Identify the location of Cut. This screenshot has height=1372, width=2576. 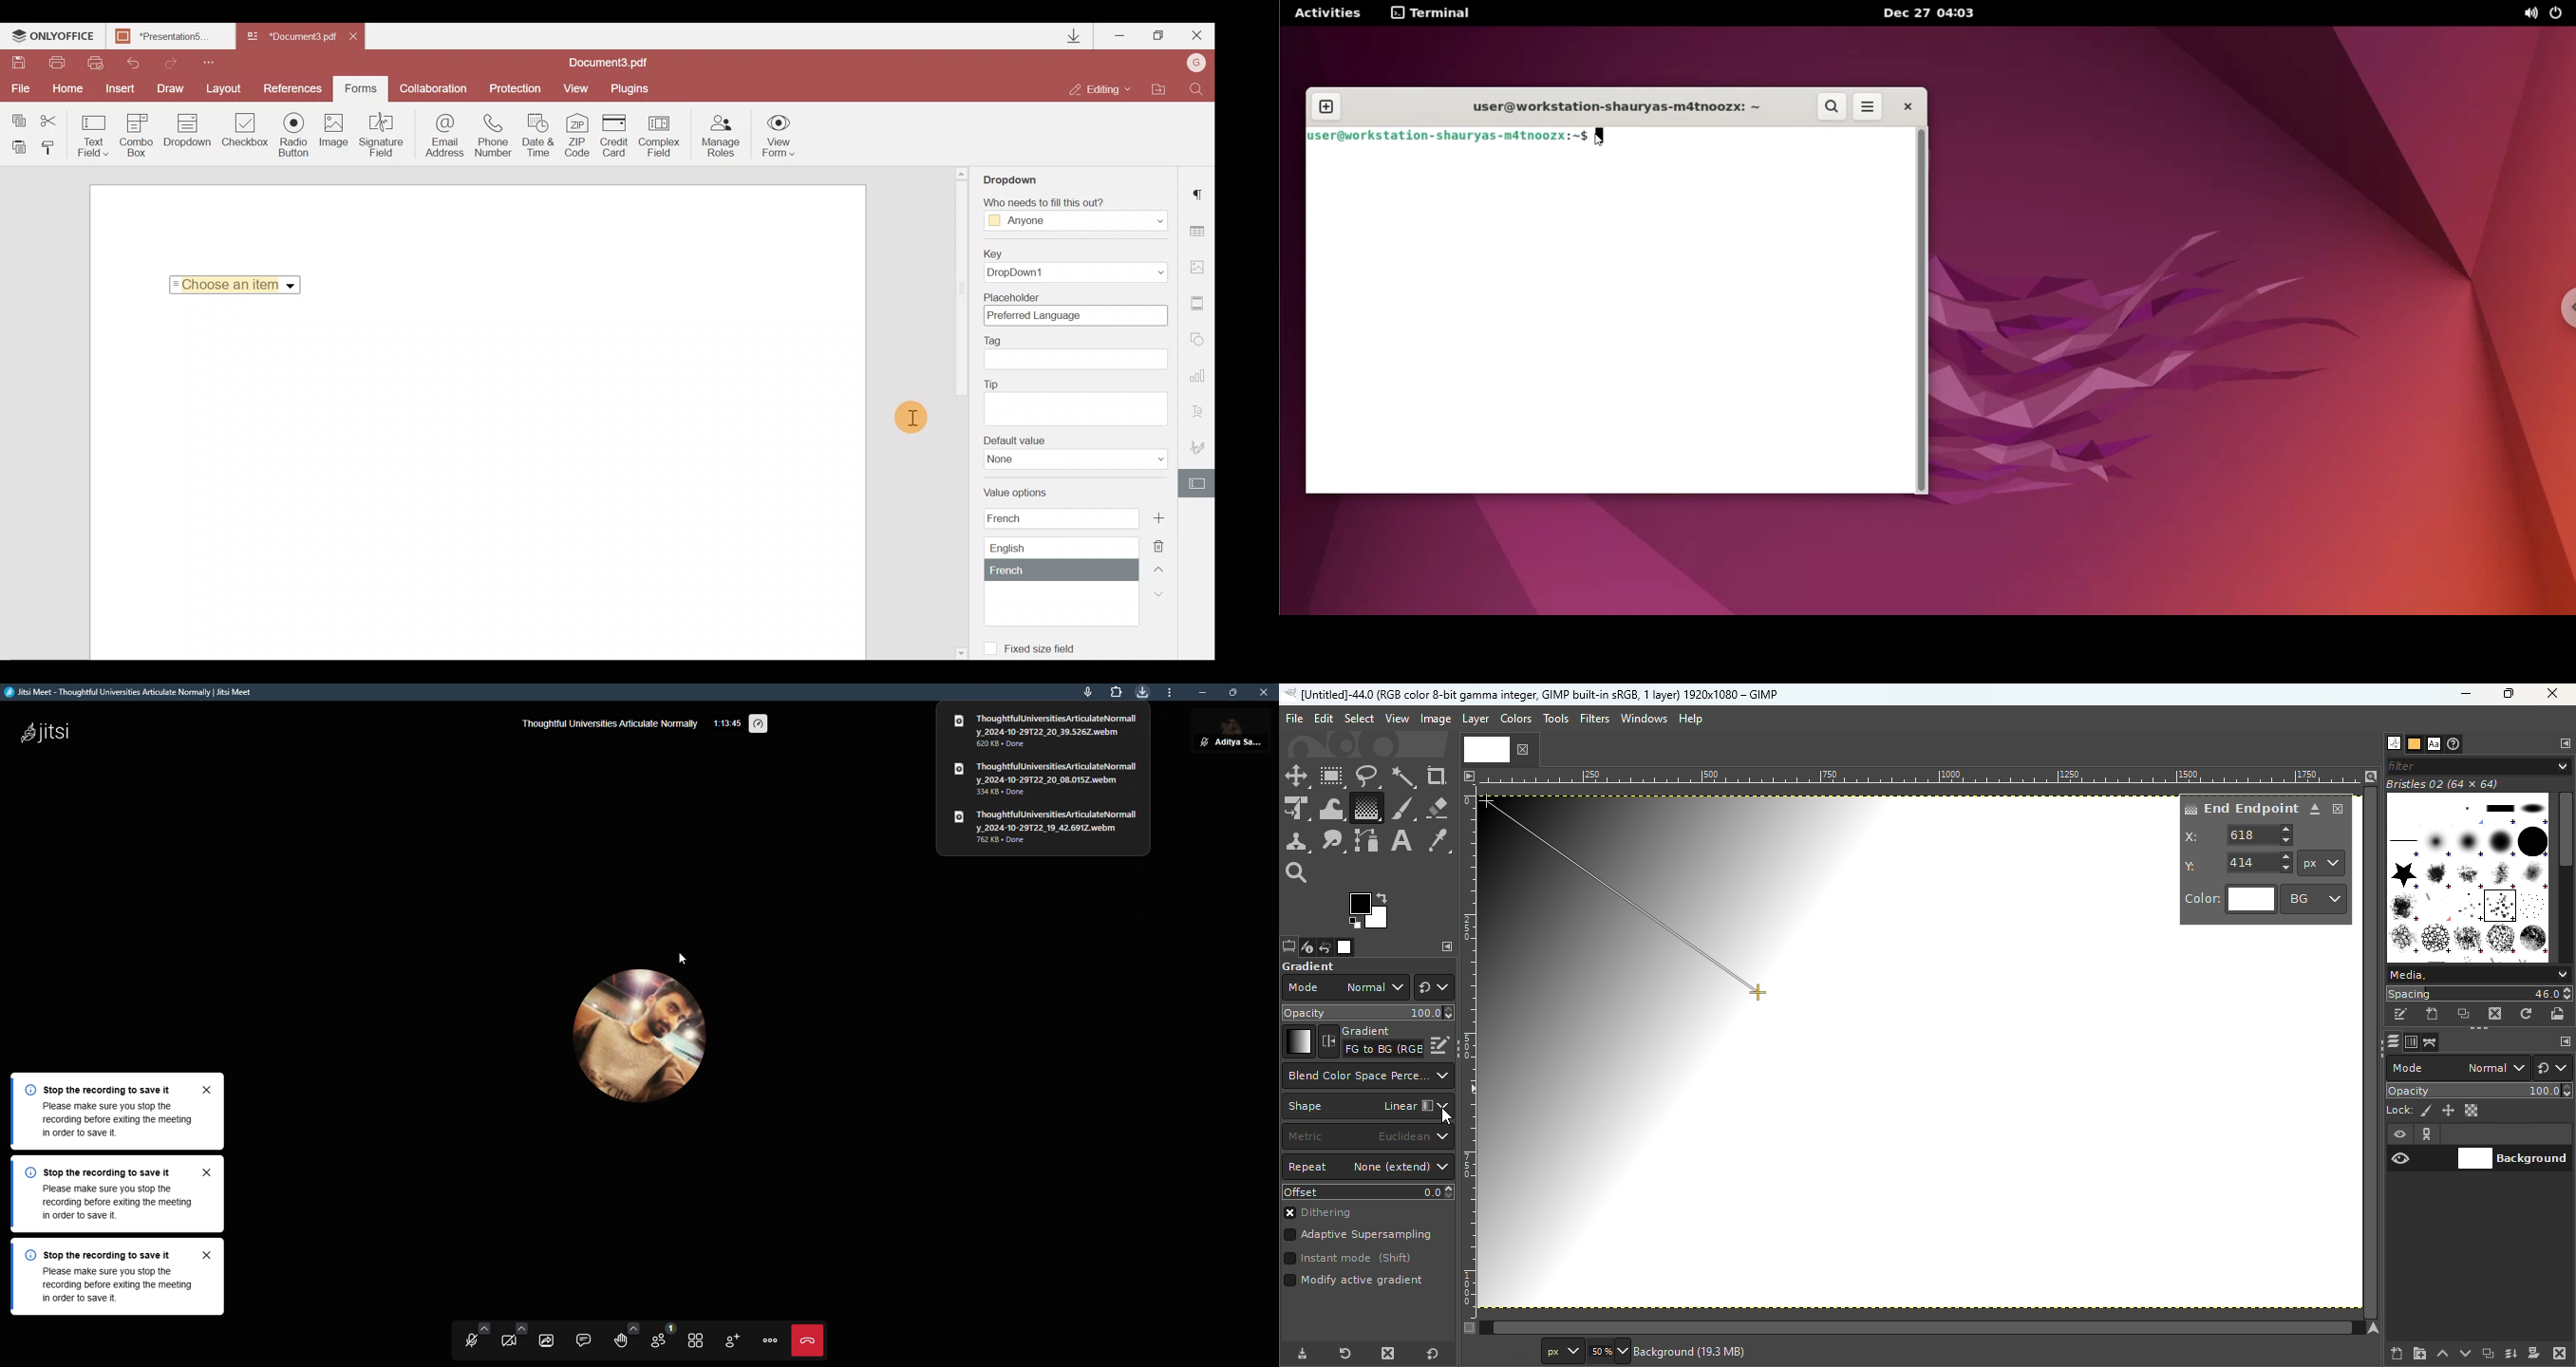
(56, 118).